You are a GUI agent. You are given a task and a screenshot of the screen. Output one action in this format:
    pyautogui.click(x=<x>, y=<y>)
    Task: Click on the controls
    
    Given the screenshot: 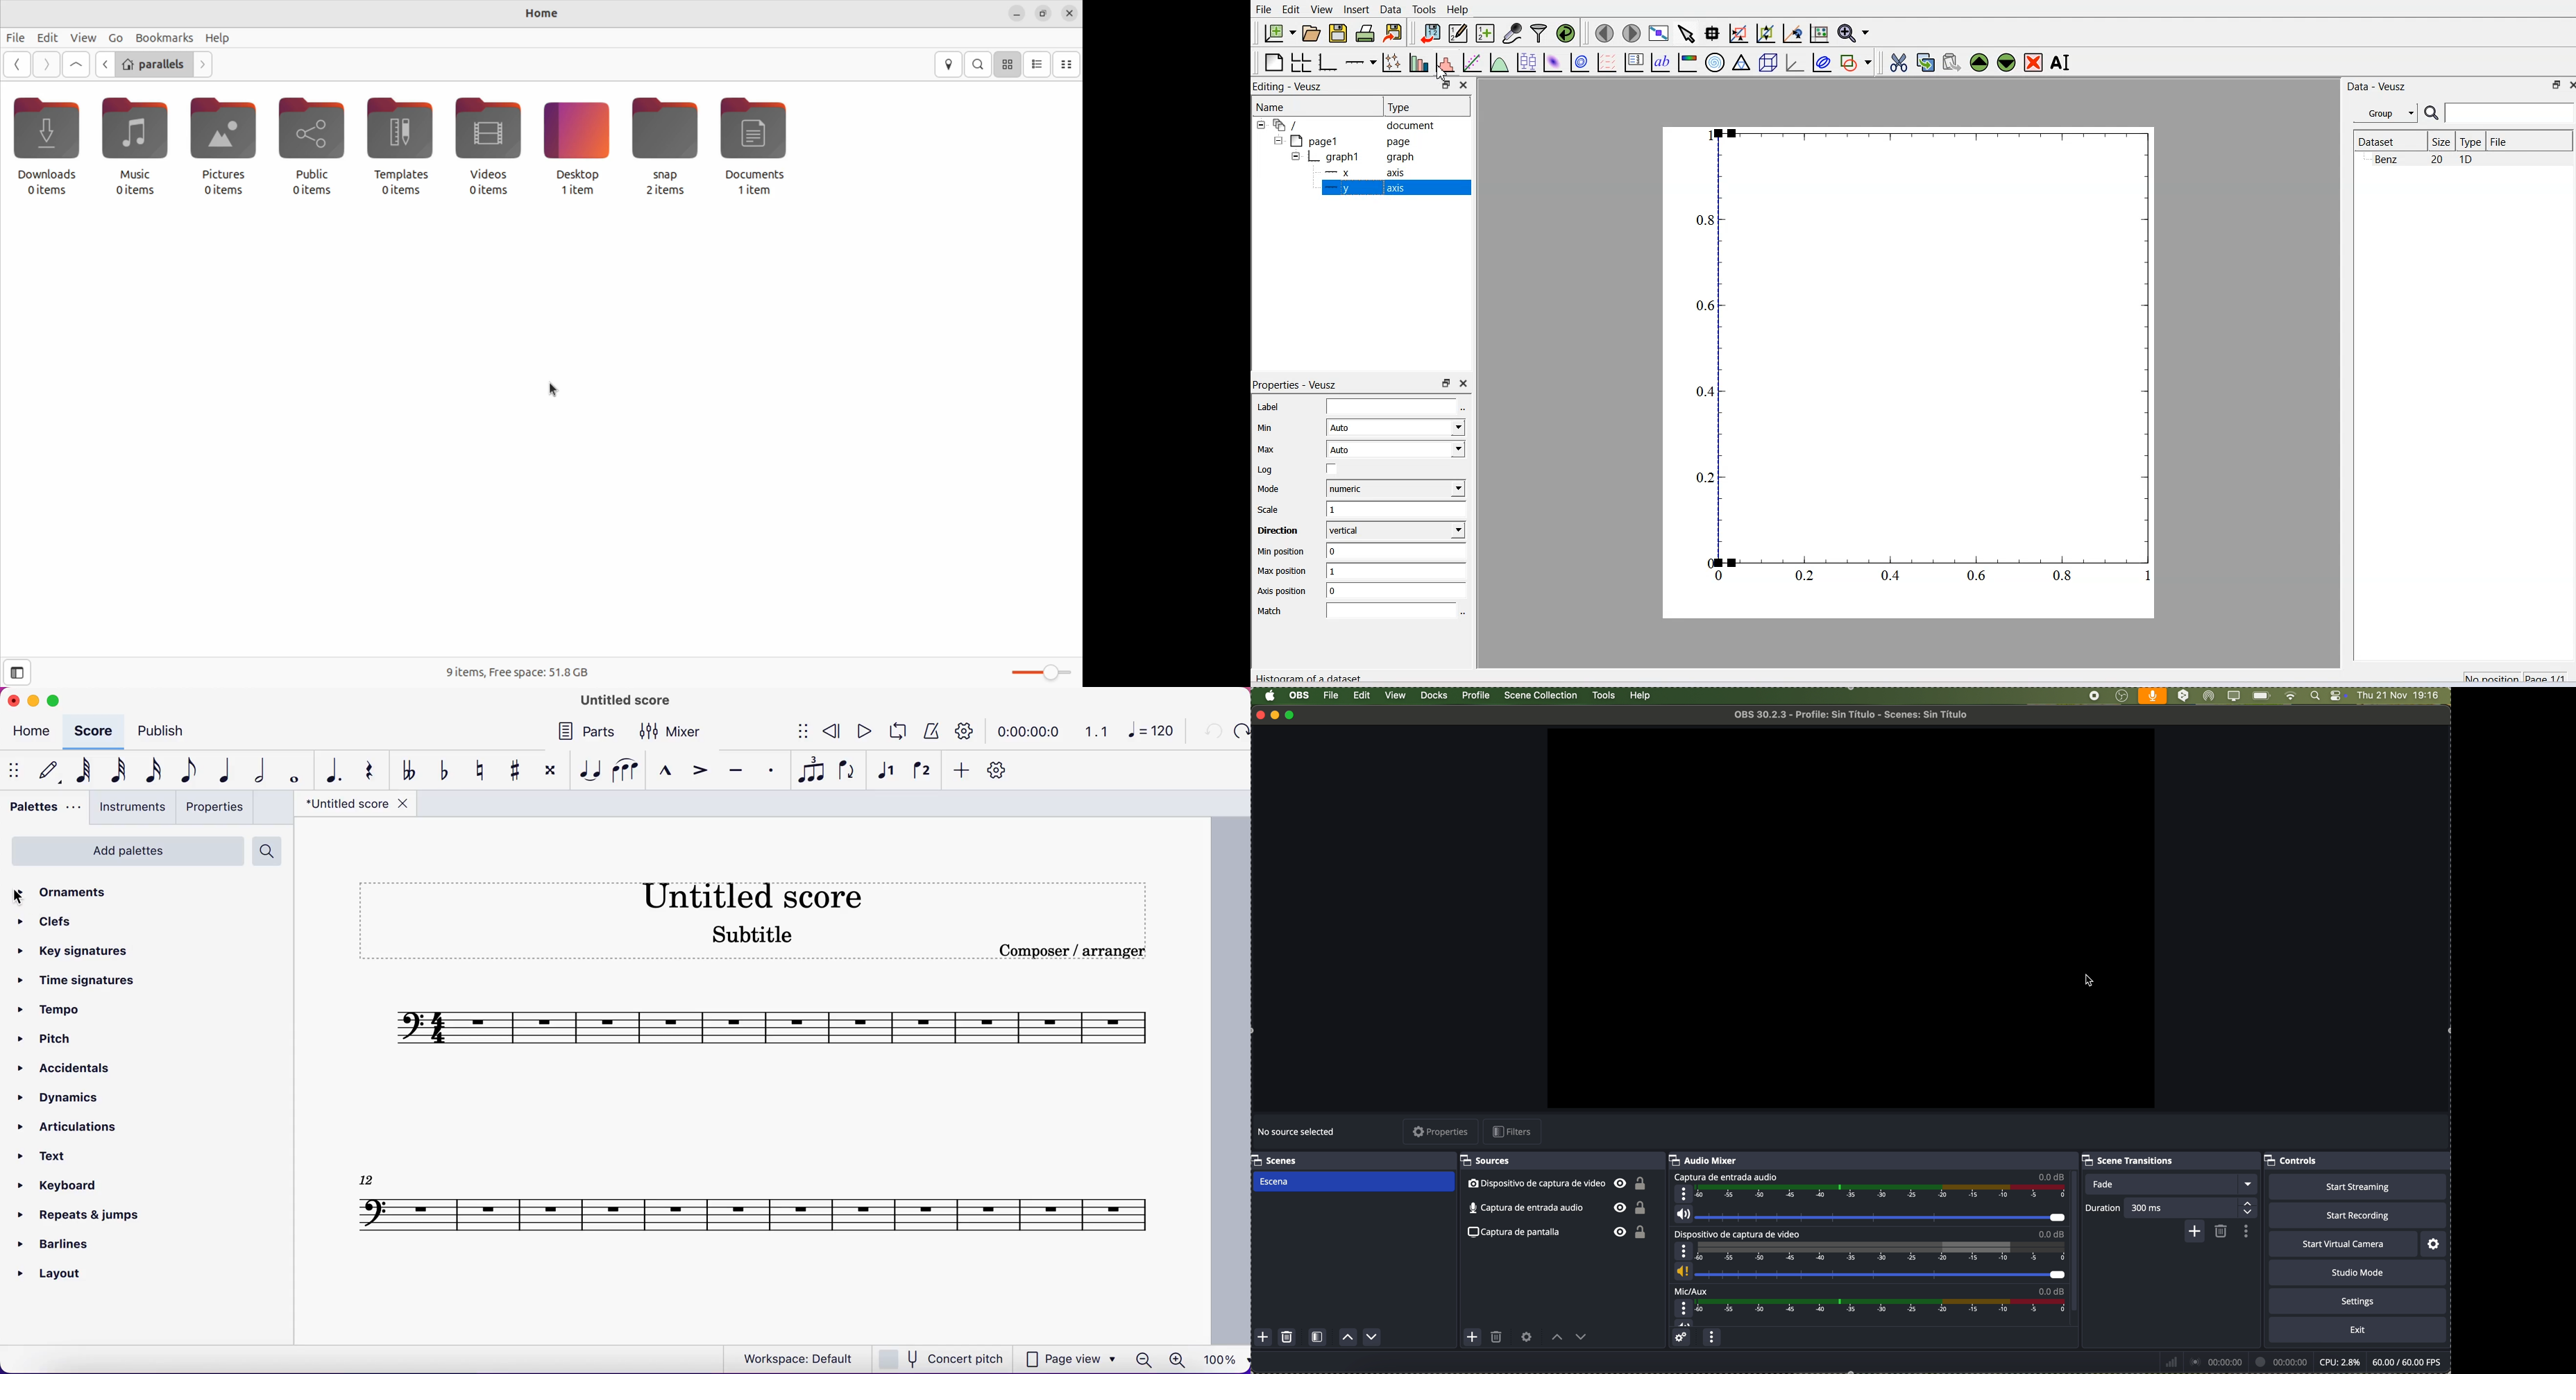 What is the action you would take?
    pyautogui.click(x=2338, y=696)
    